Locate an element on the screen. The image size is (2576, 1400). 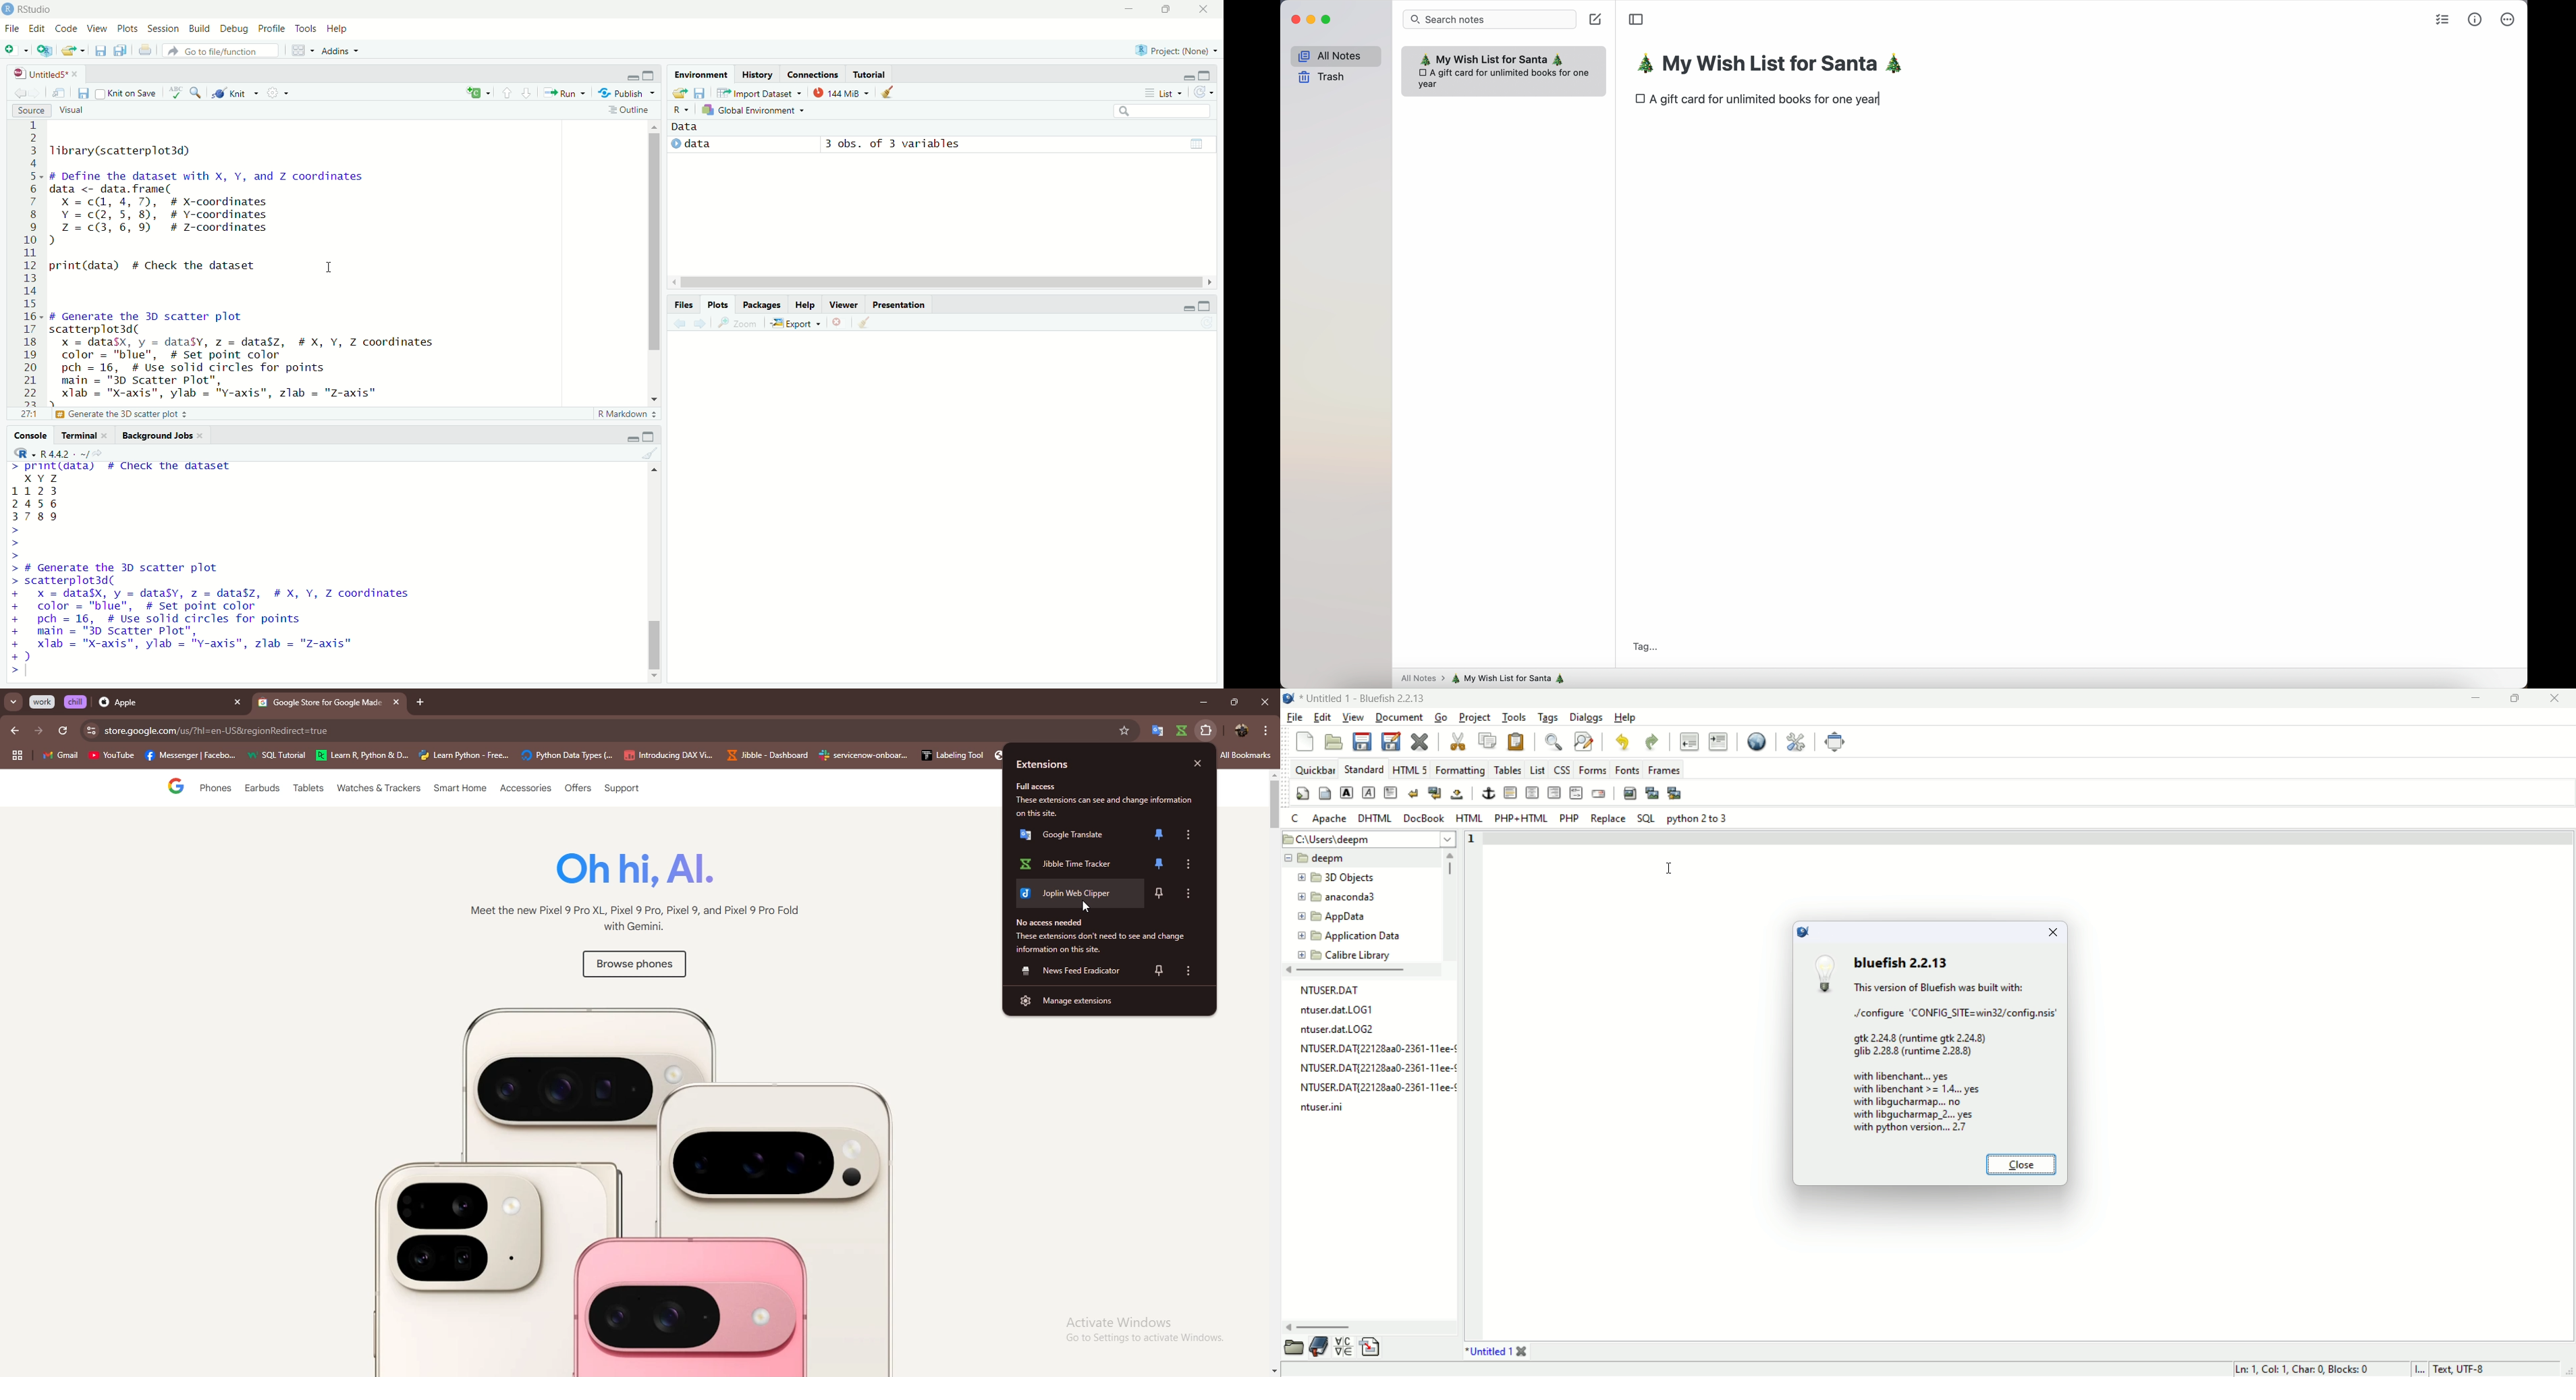
close tab is located at coordinates (237, 703).